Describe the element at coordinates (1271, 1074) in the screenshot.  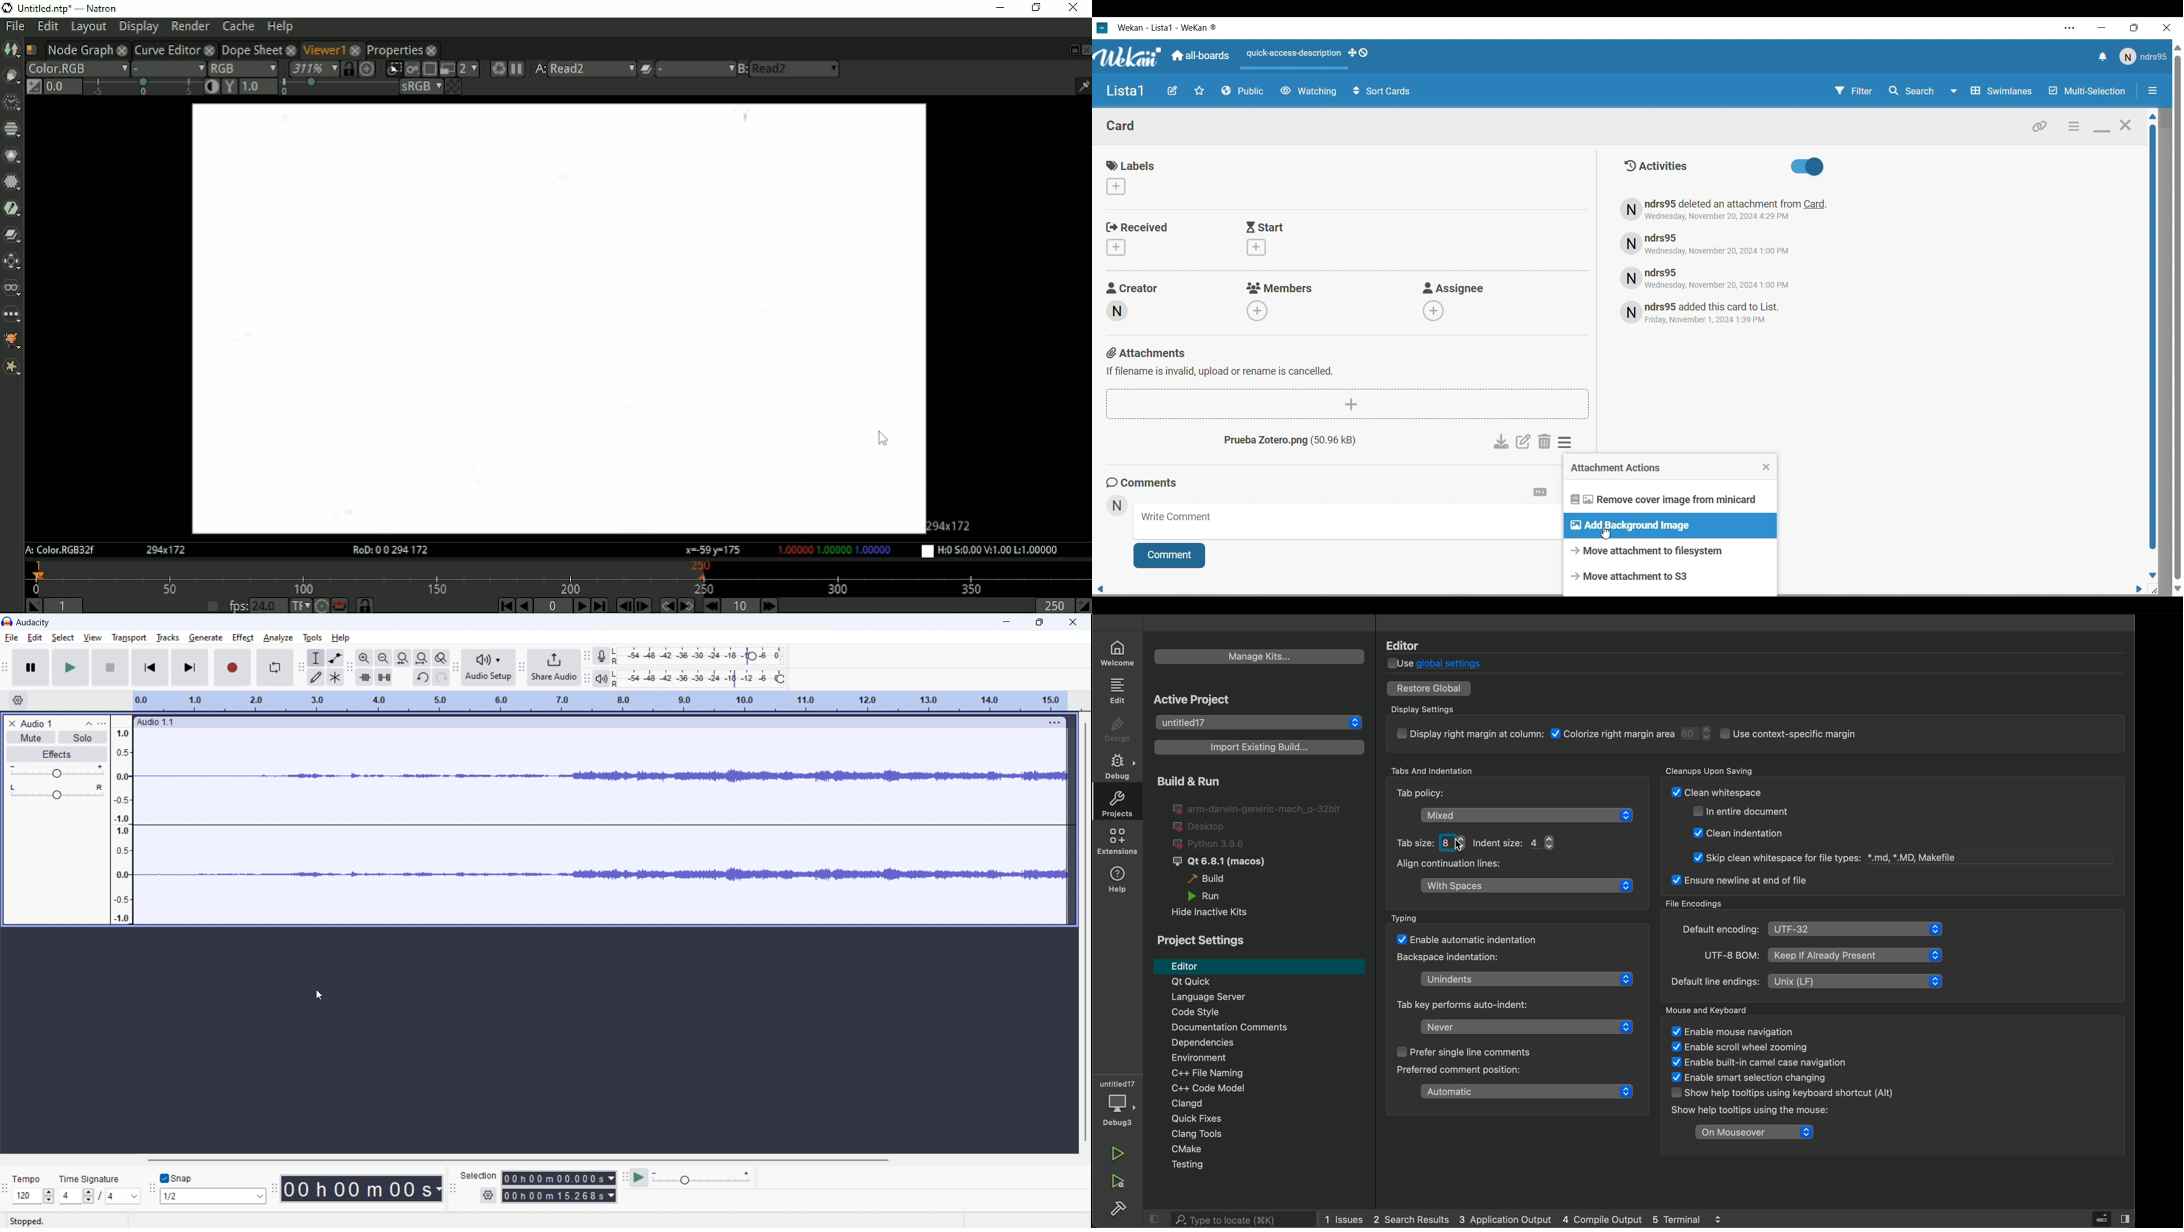
I see `file naming` at that location.